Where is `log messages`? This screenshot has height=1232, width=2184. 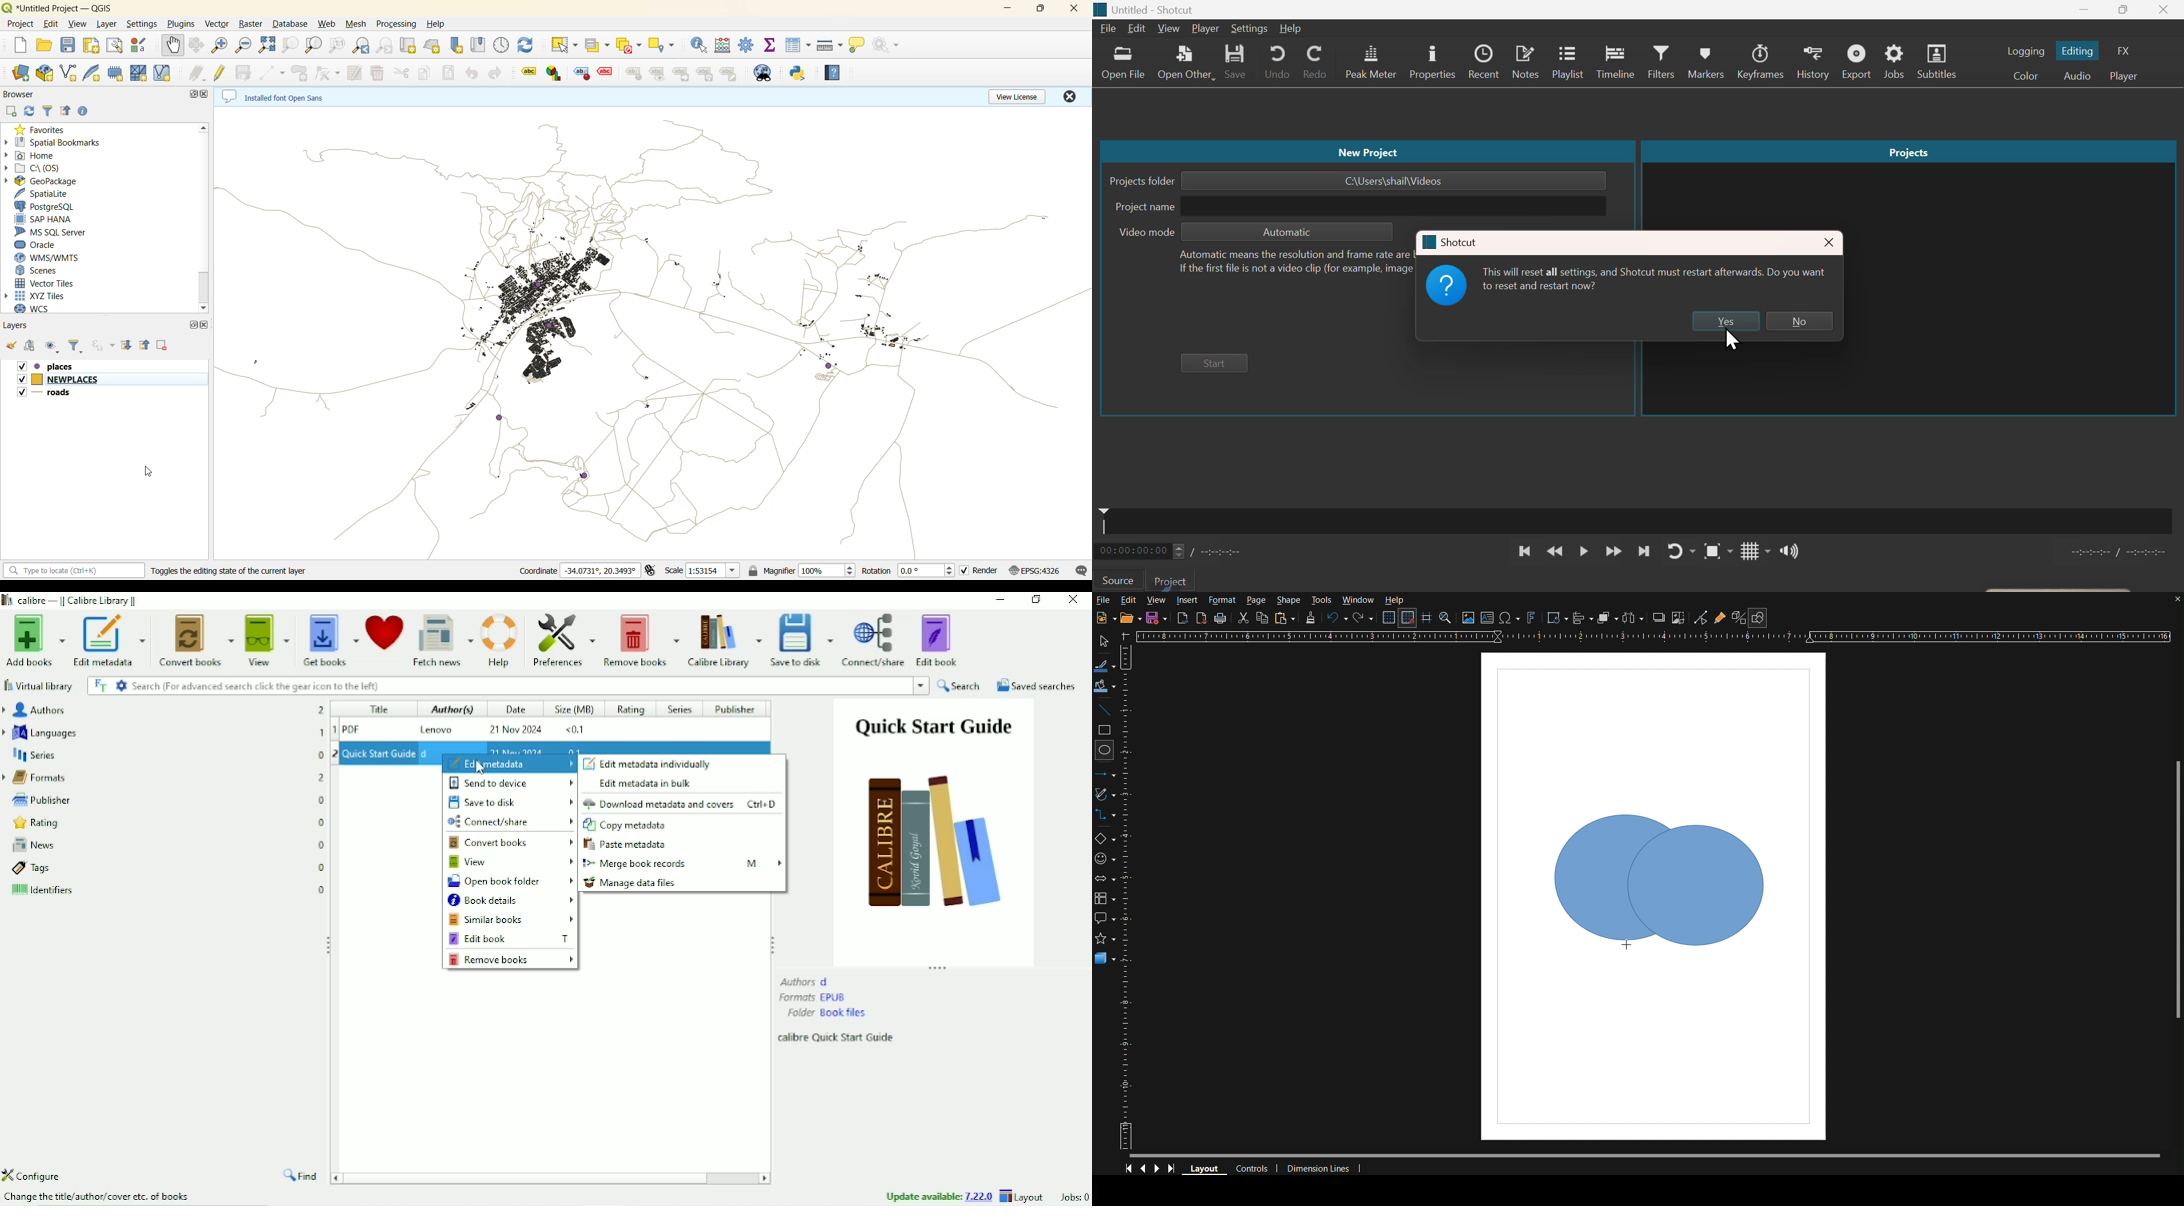
log messages is located at coordinates (1081, 570).